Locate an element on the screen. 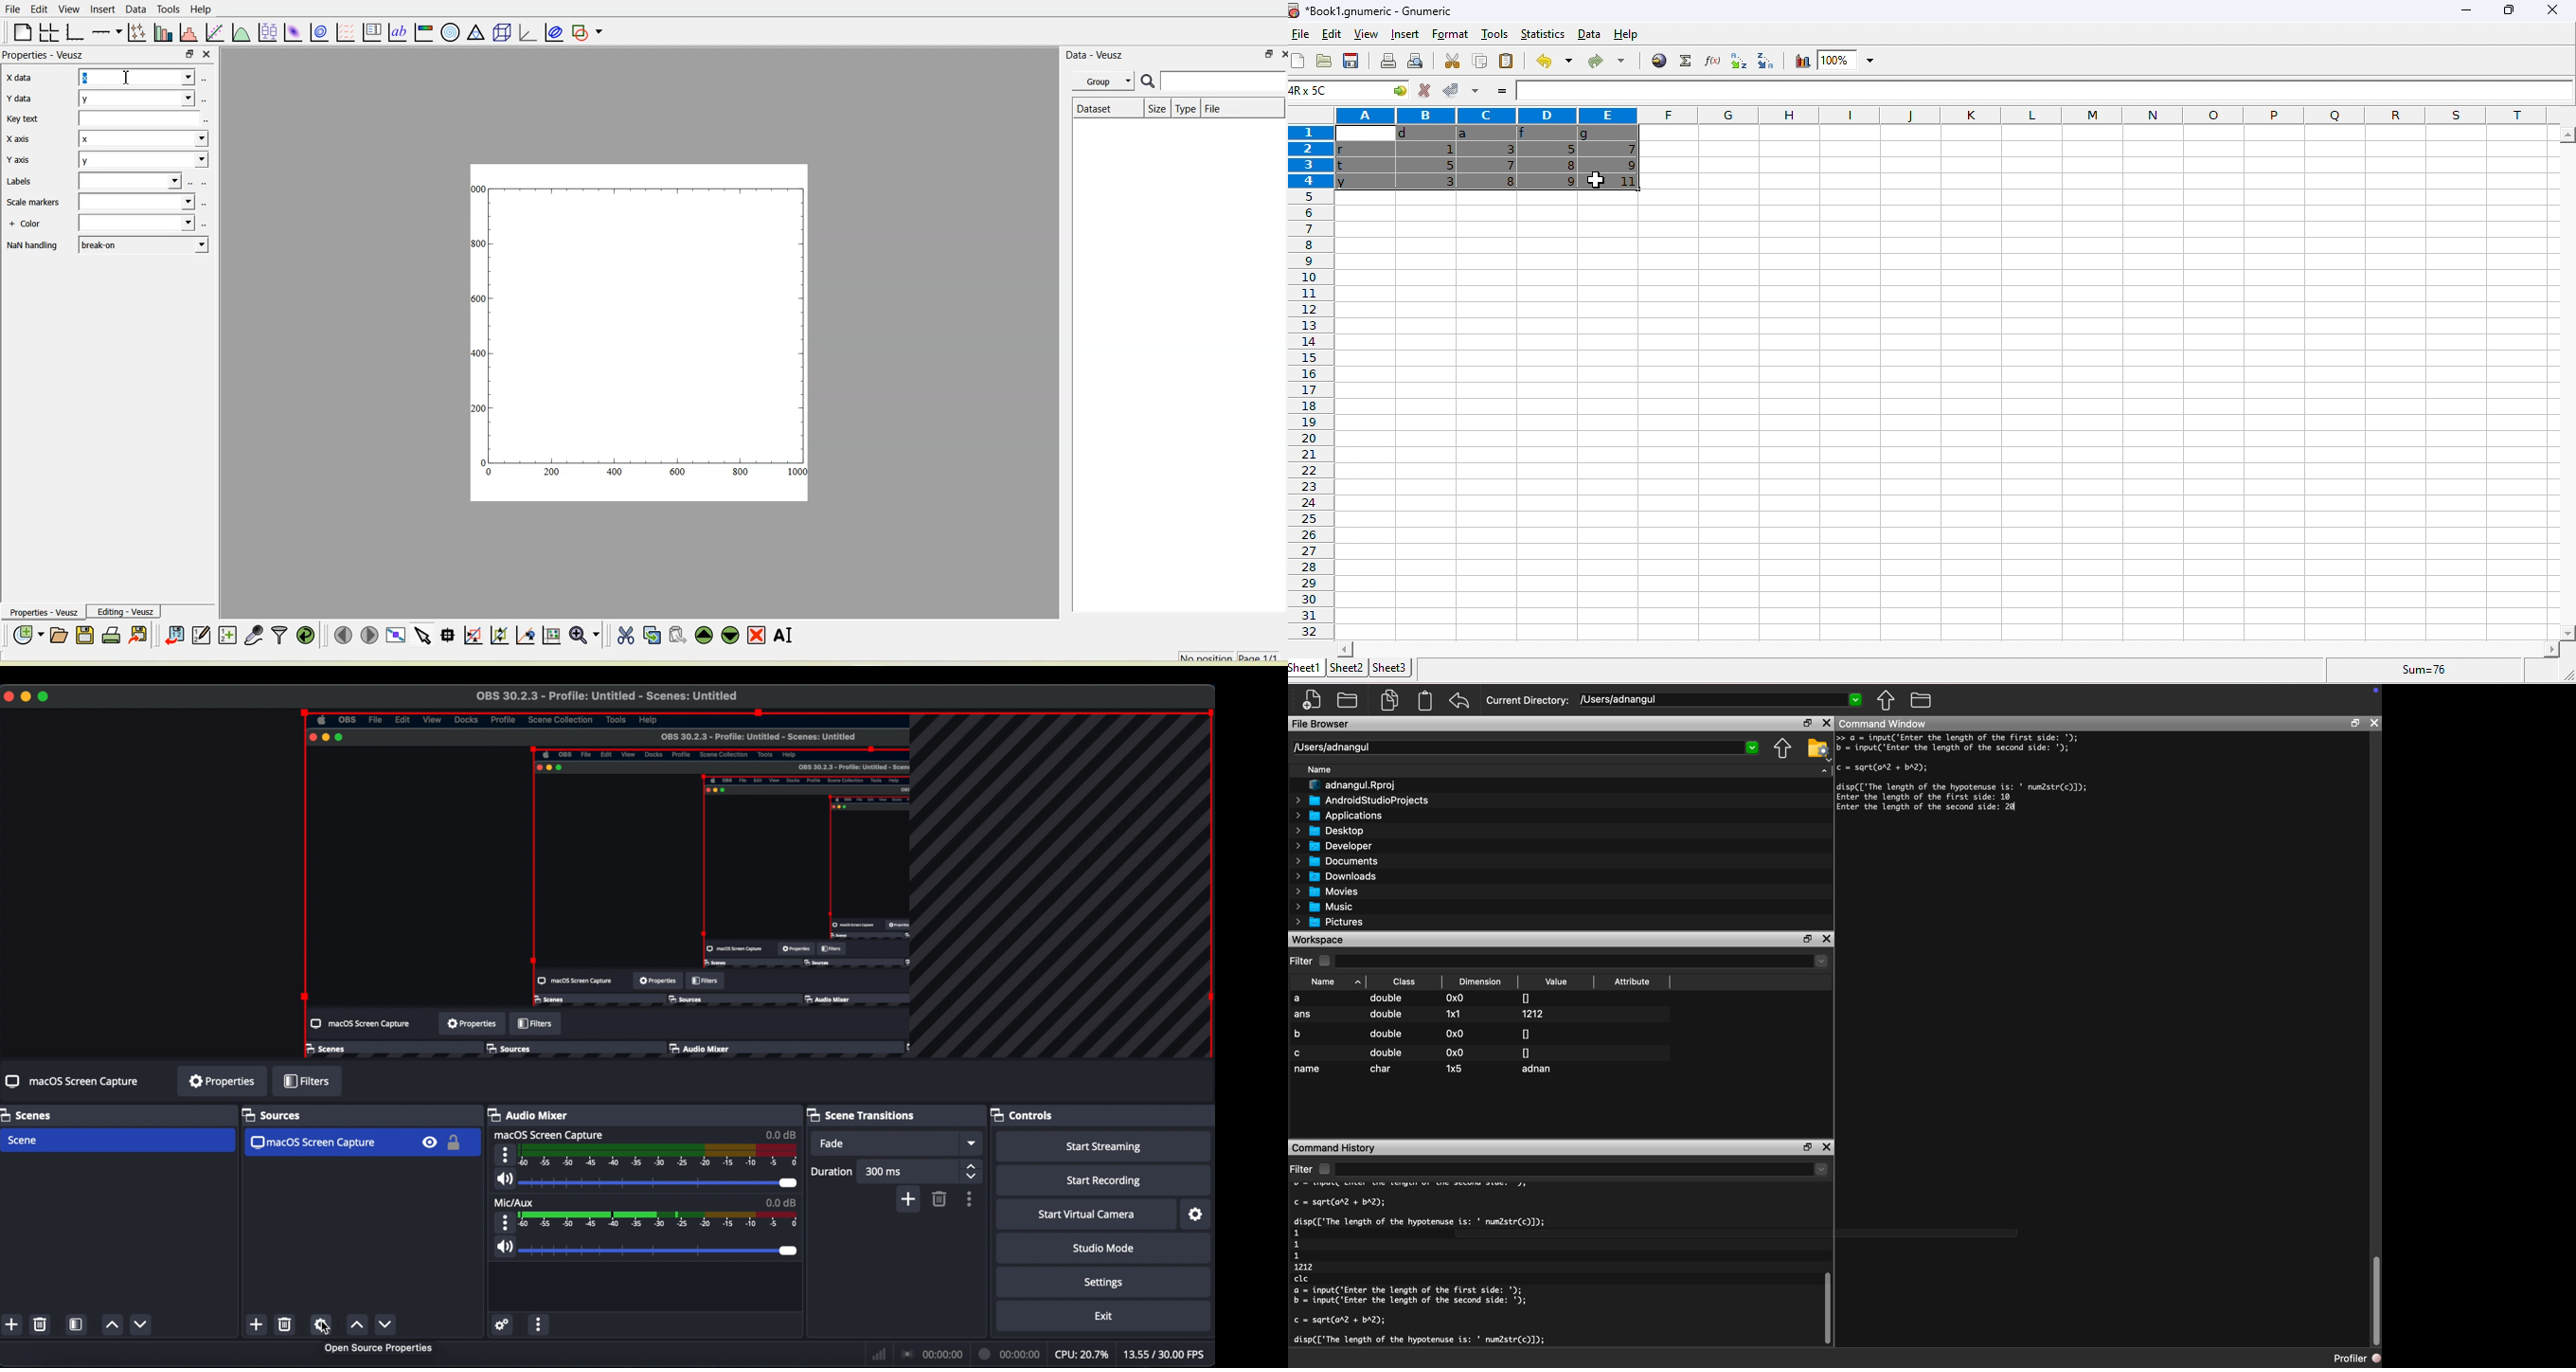 The image size is (2576, 1372). preview window is located at coordinates (613, 888).